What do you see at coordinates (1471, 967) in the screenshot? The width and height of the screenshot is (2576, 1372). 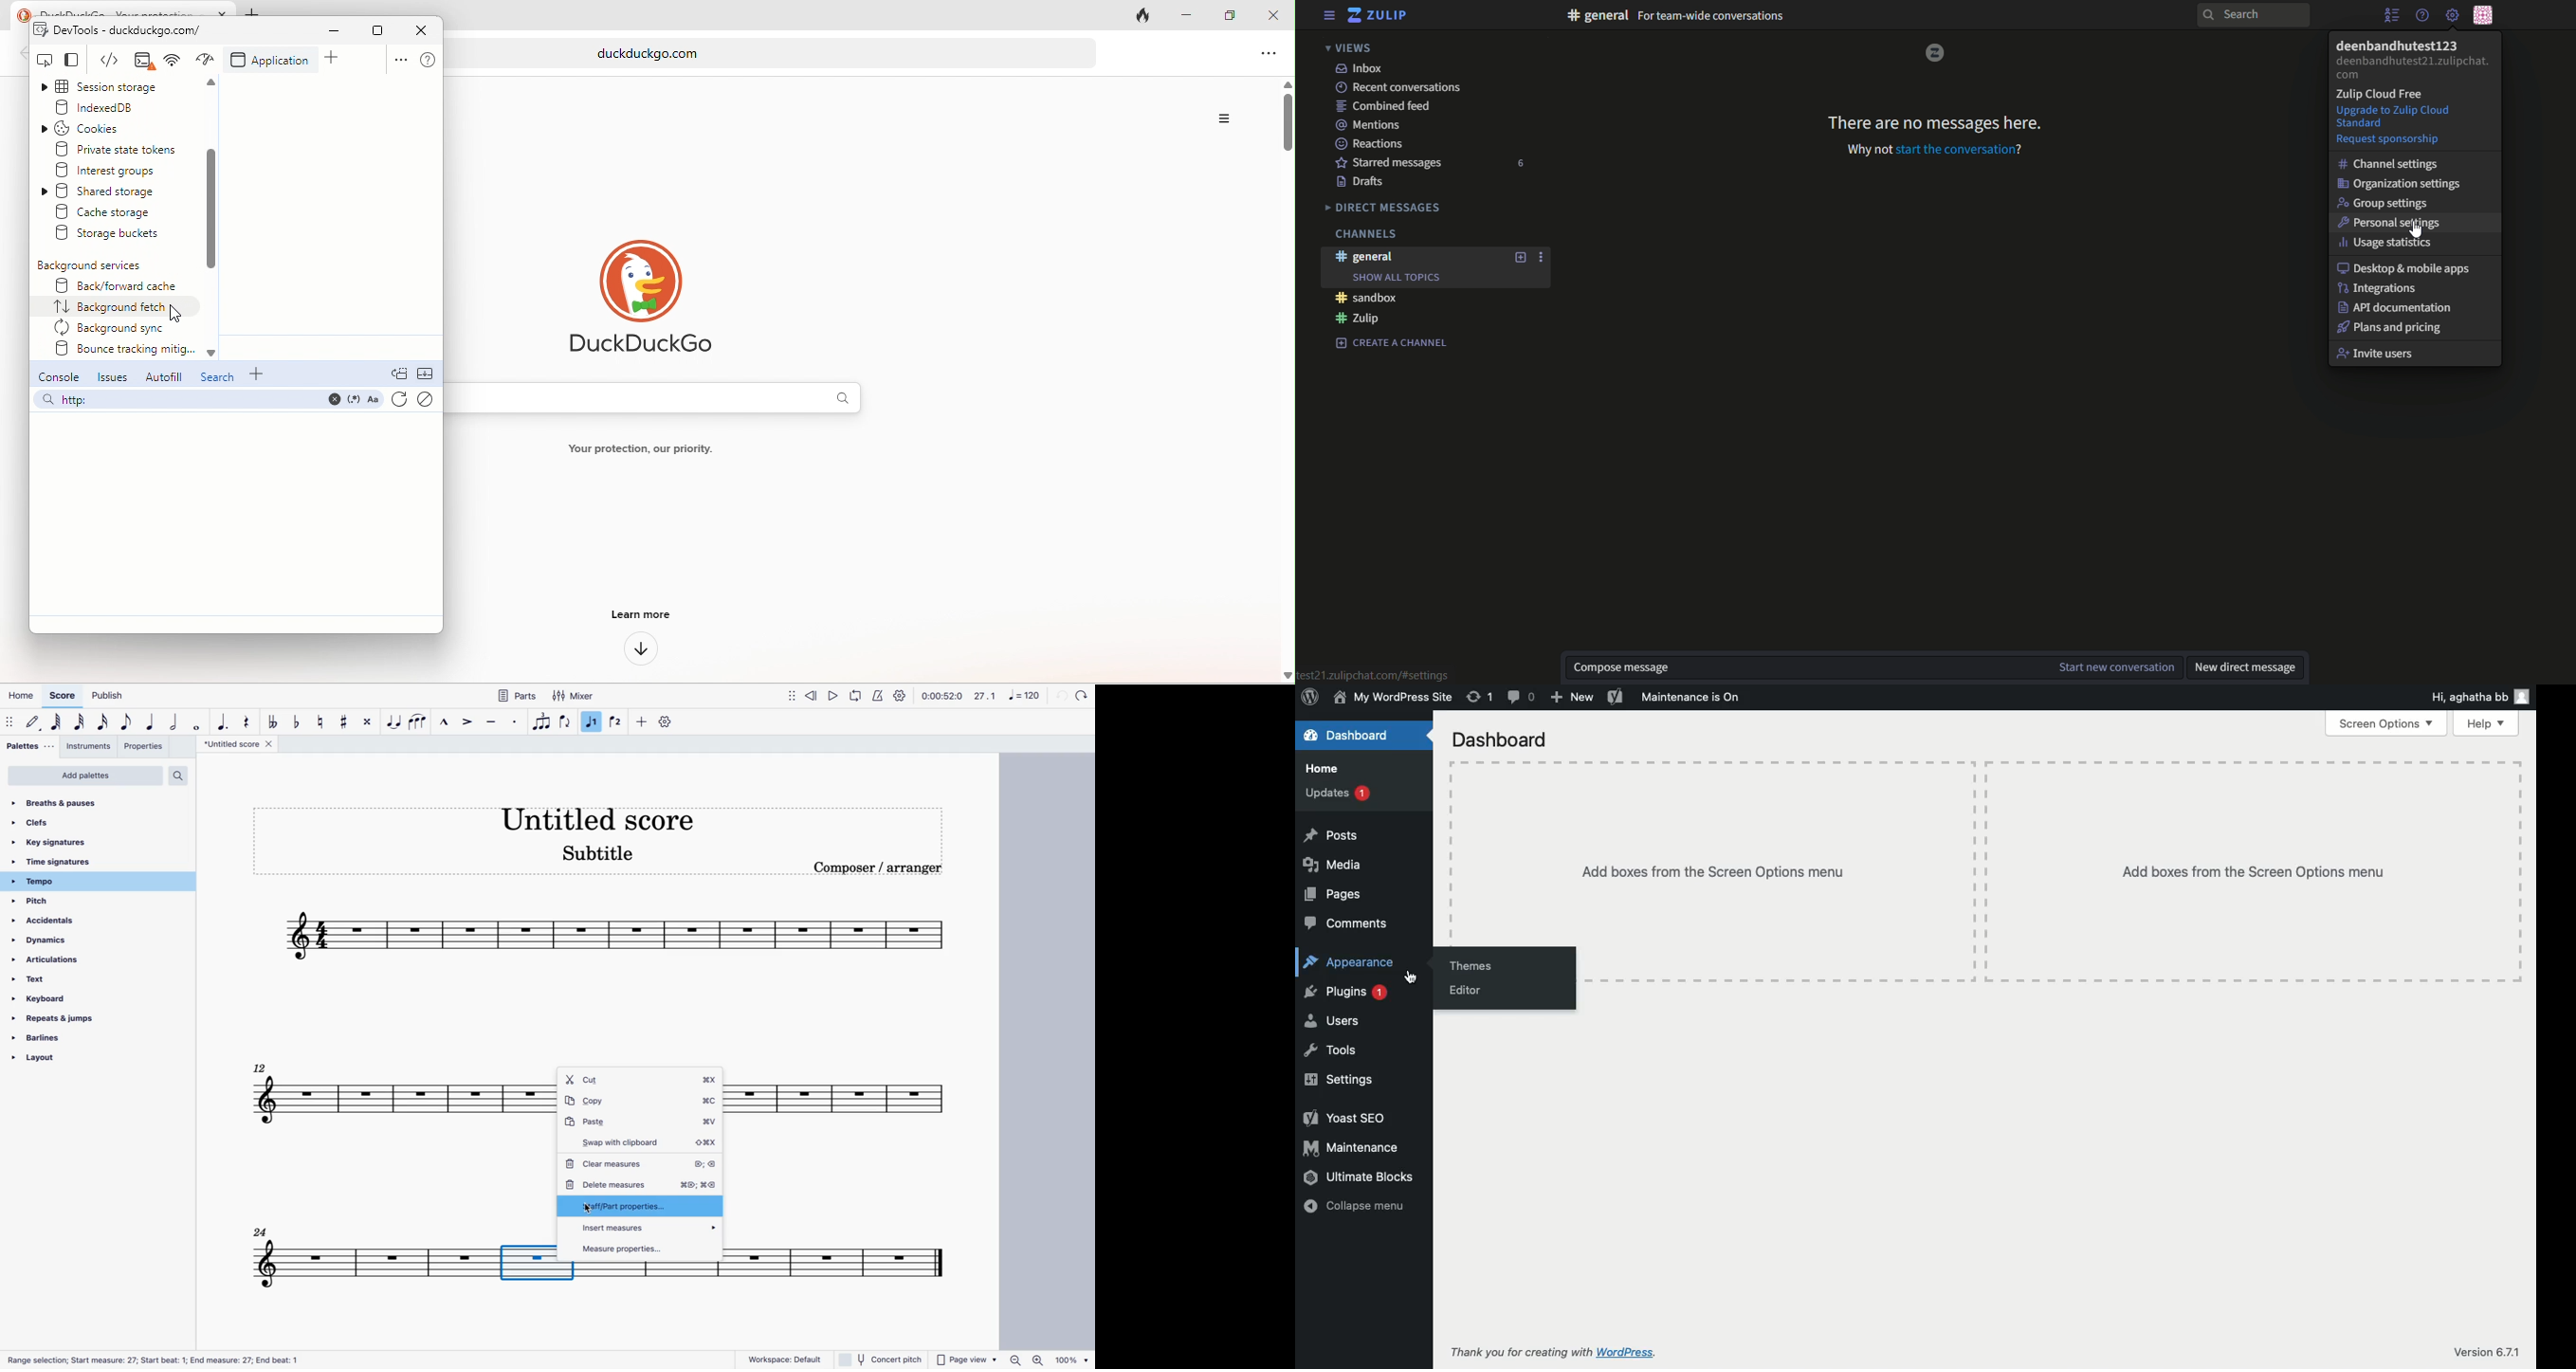 I see `Themes` at bounding box center [1471, 967].